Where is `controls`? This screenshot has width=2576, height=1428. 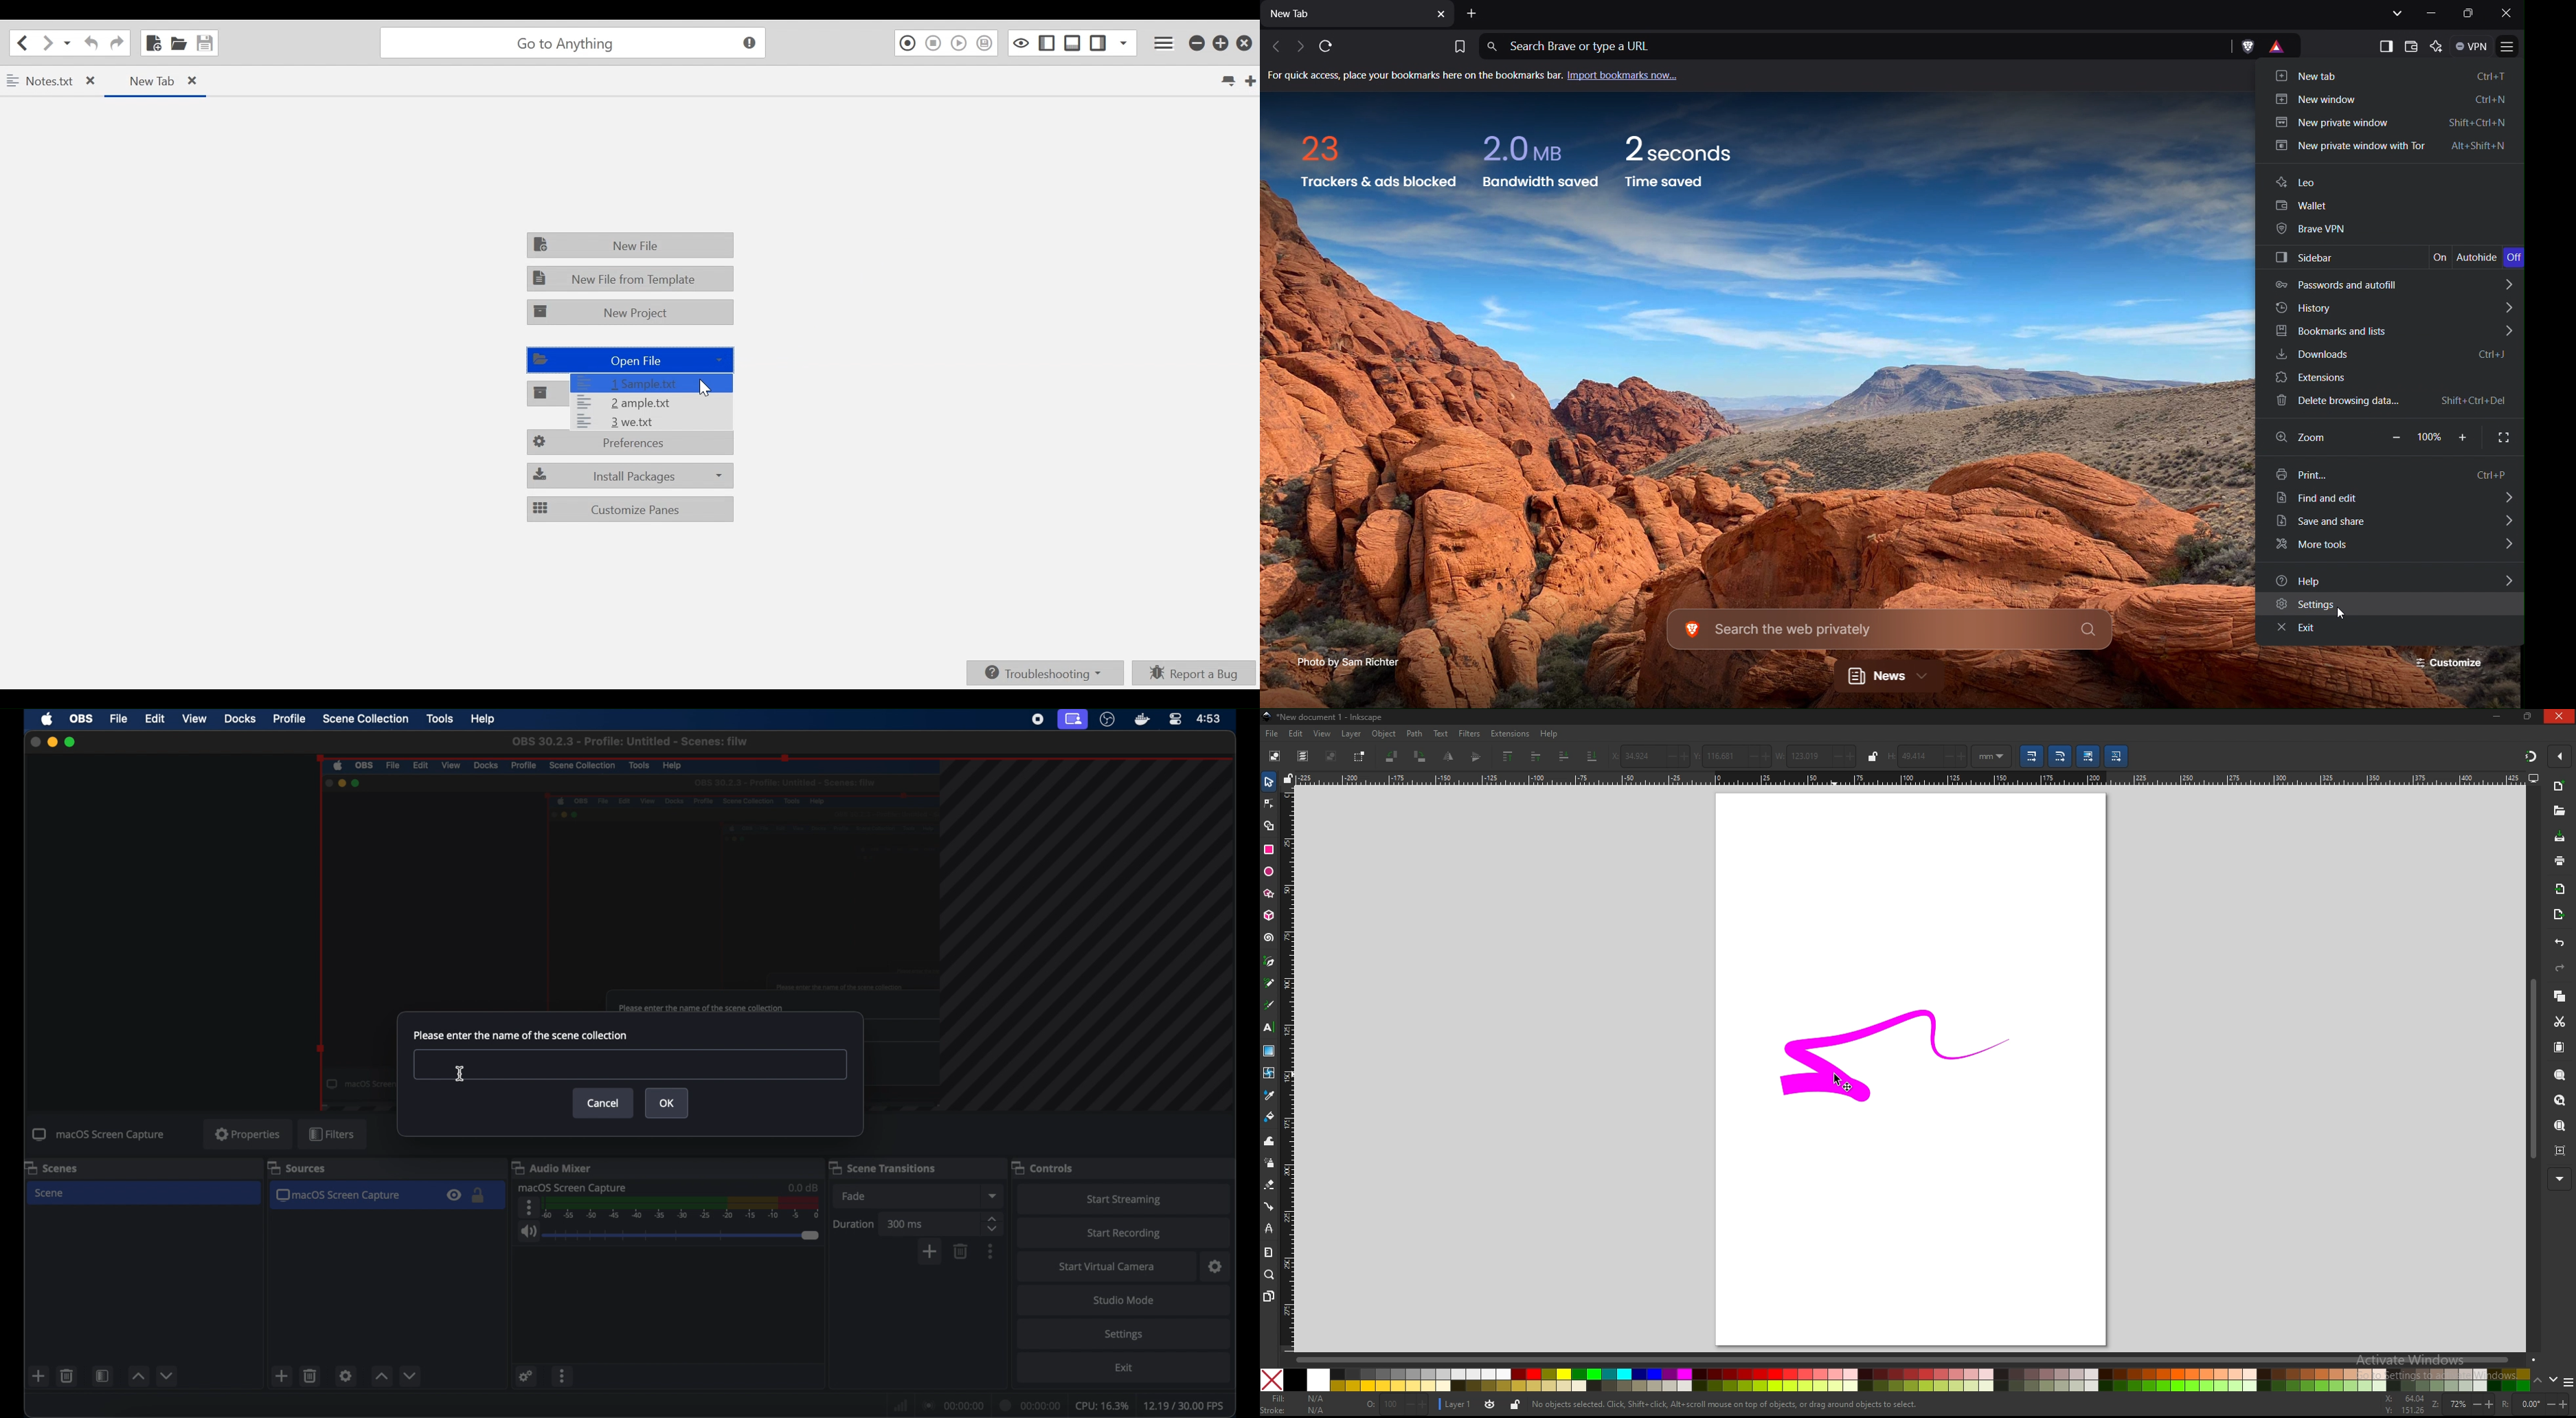
controls is located at coordinates (1045, 1167).